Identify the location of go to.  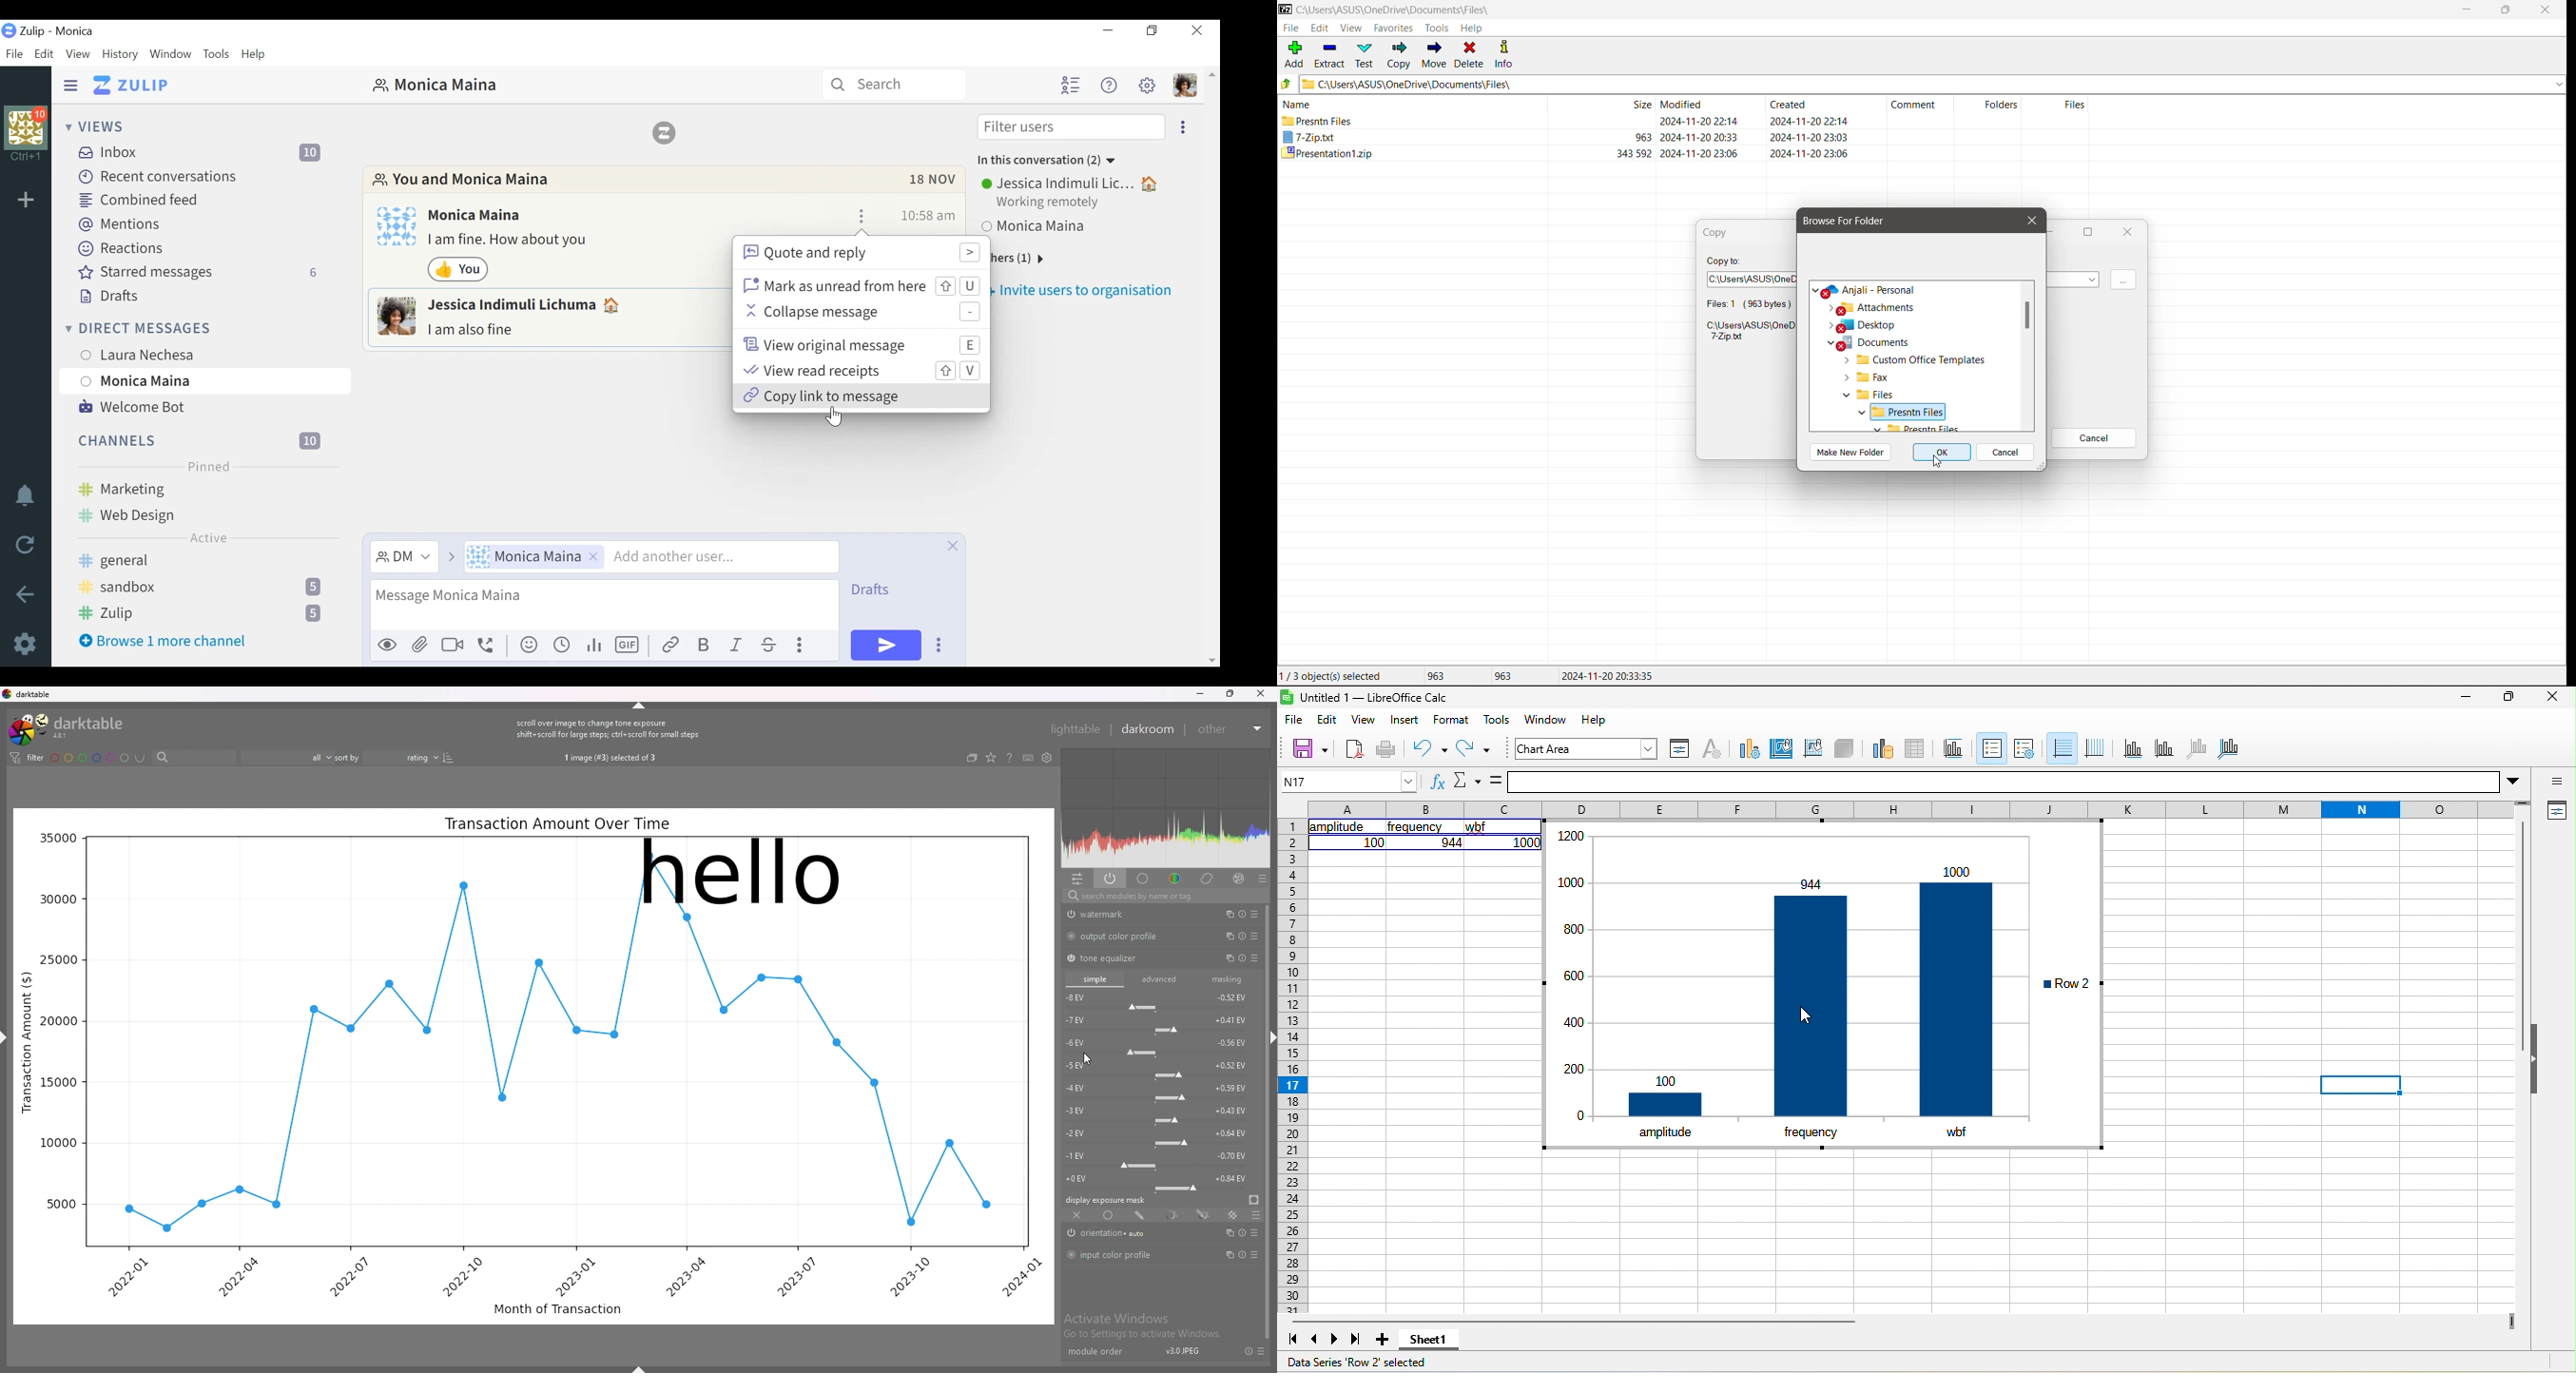
(451, 559).